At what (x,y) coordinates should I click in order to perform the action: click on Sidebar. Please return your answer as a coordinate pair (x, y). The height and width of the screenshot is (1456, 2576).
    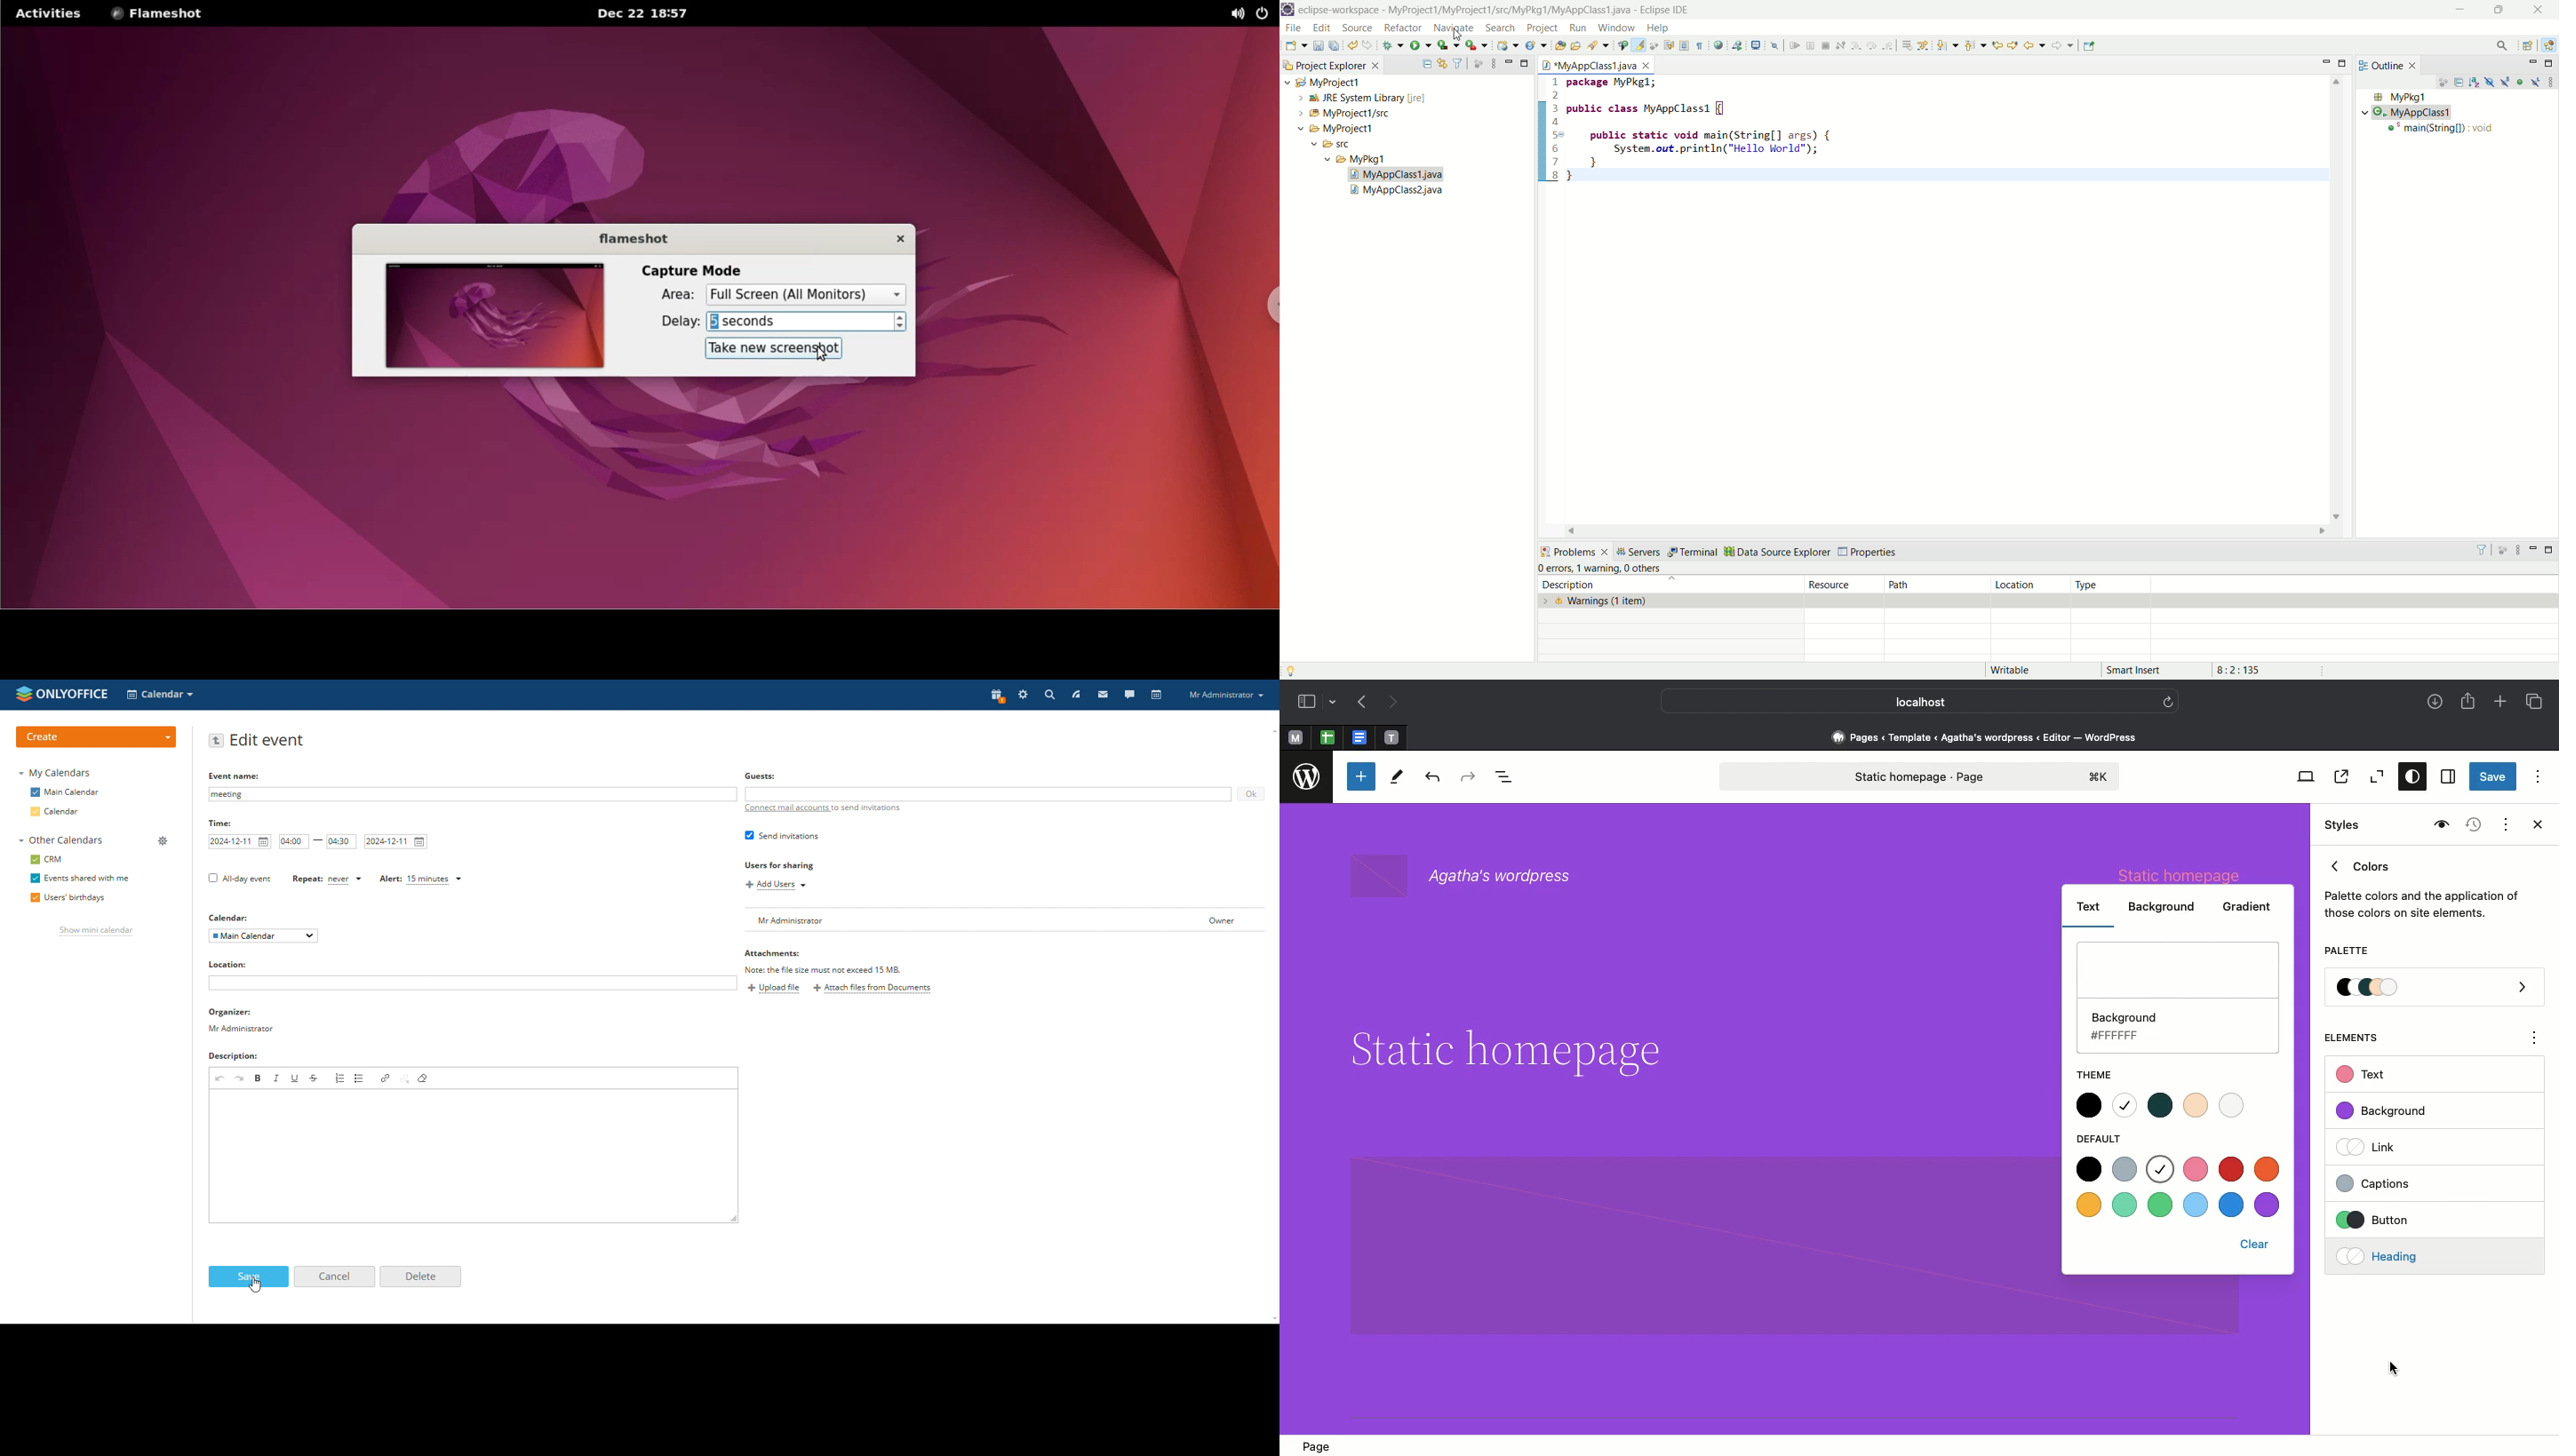
    Looking at the image, I should click on (1306, 702).